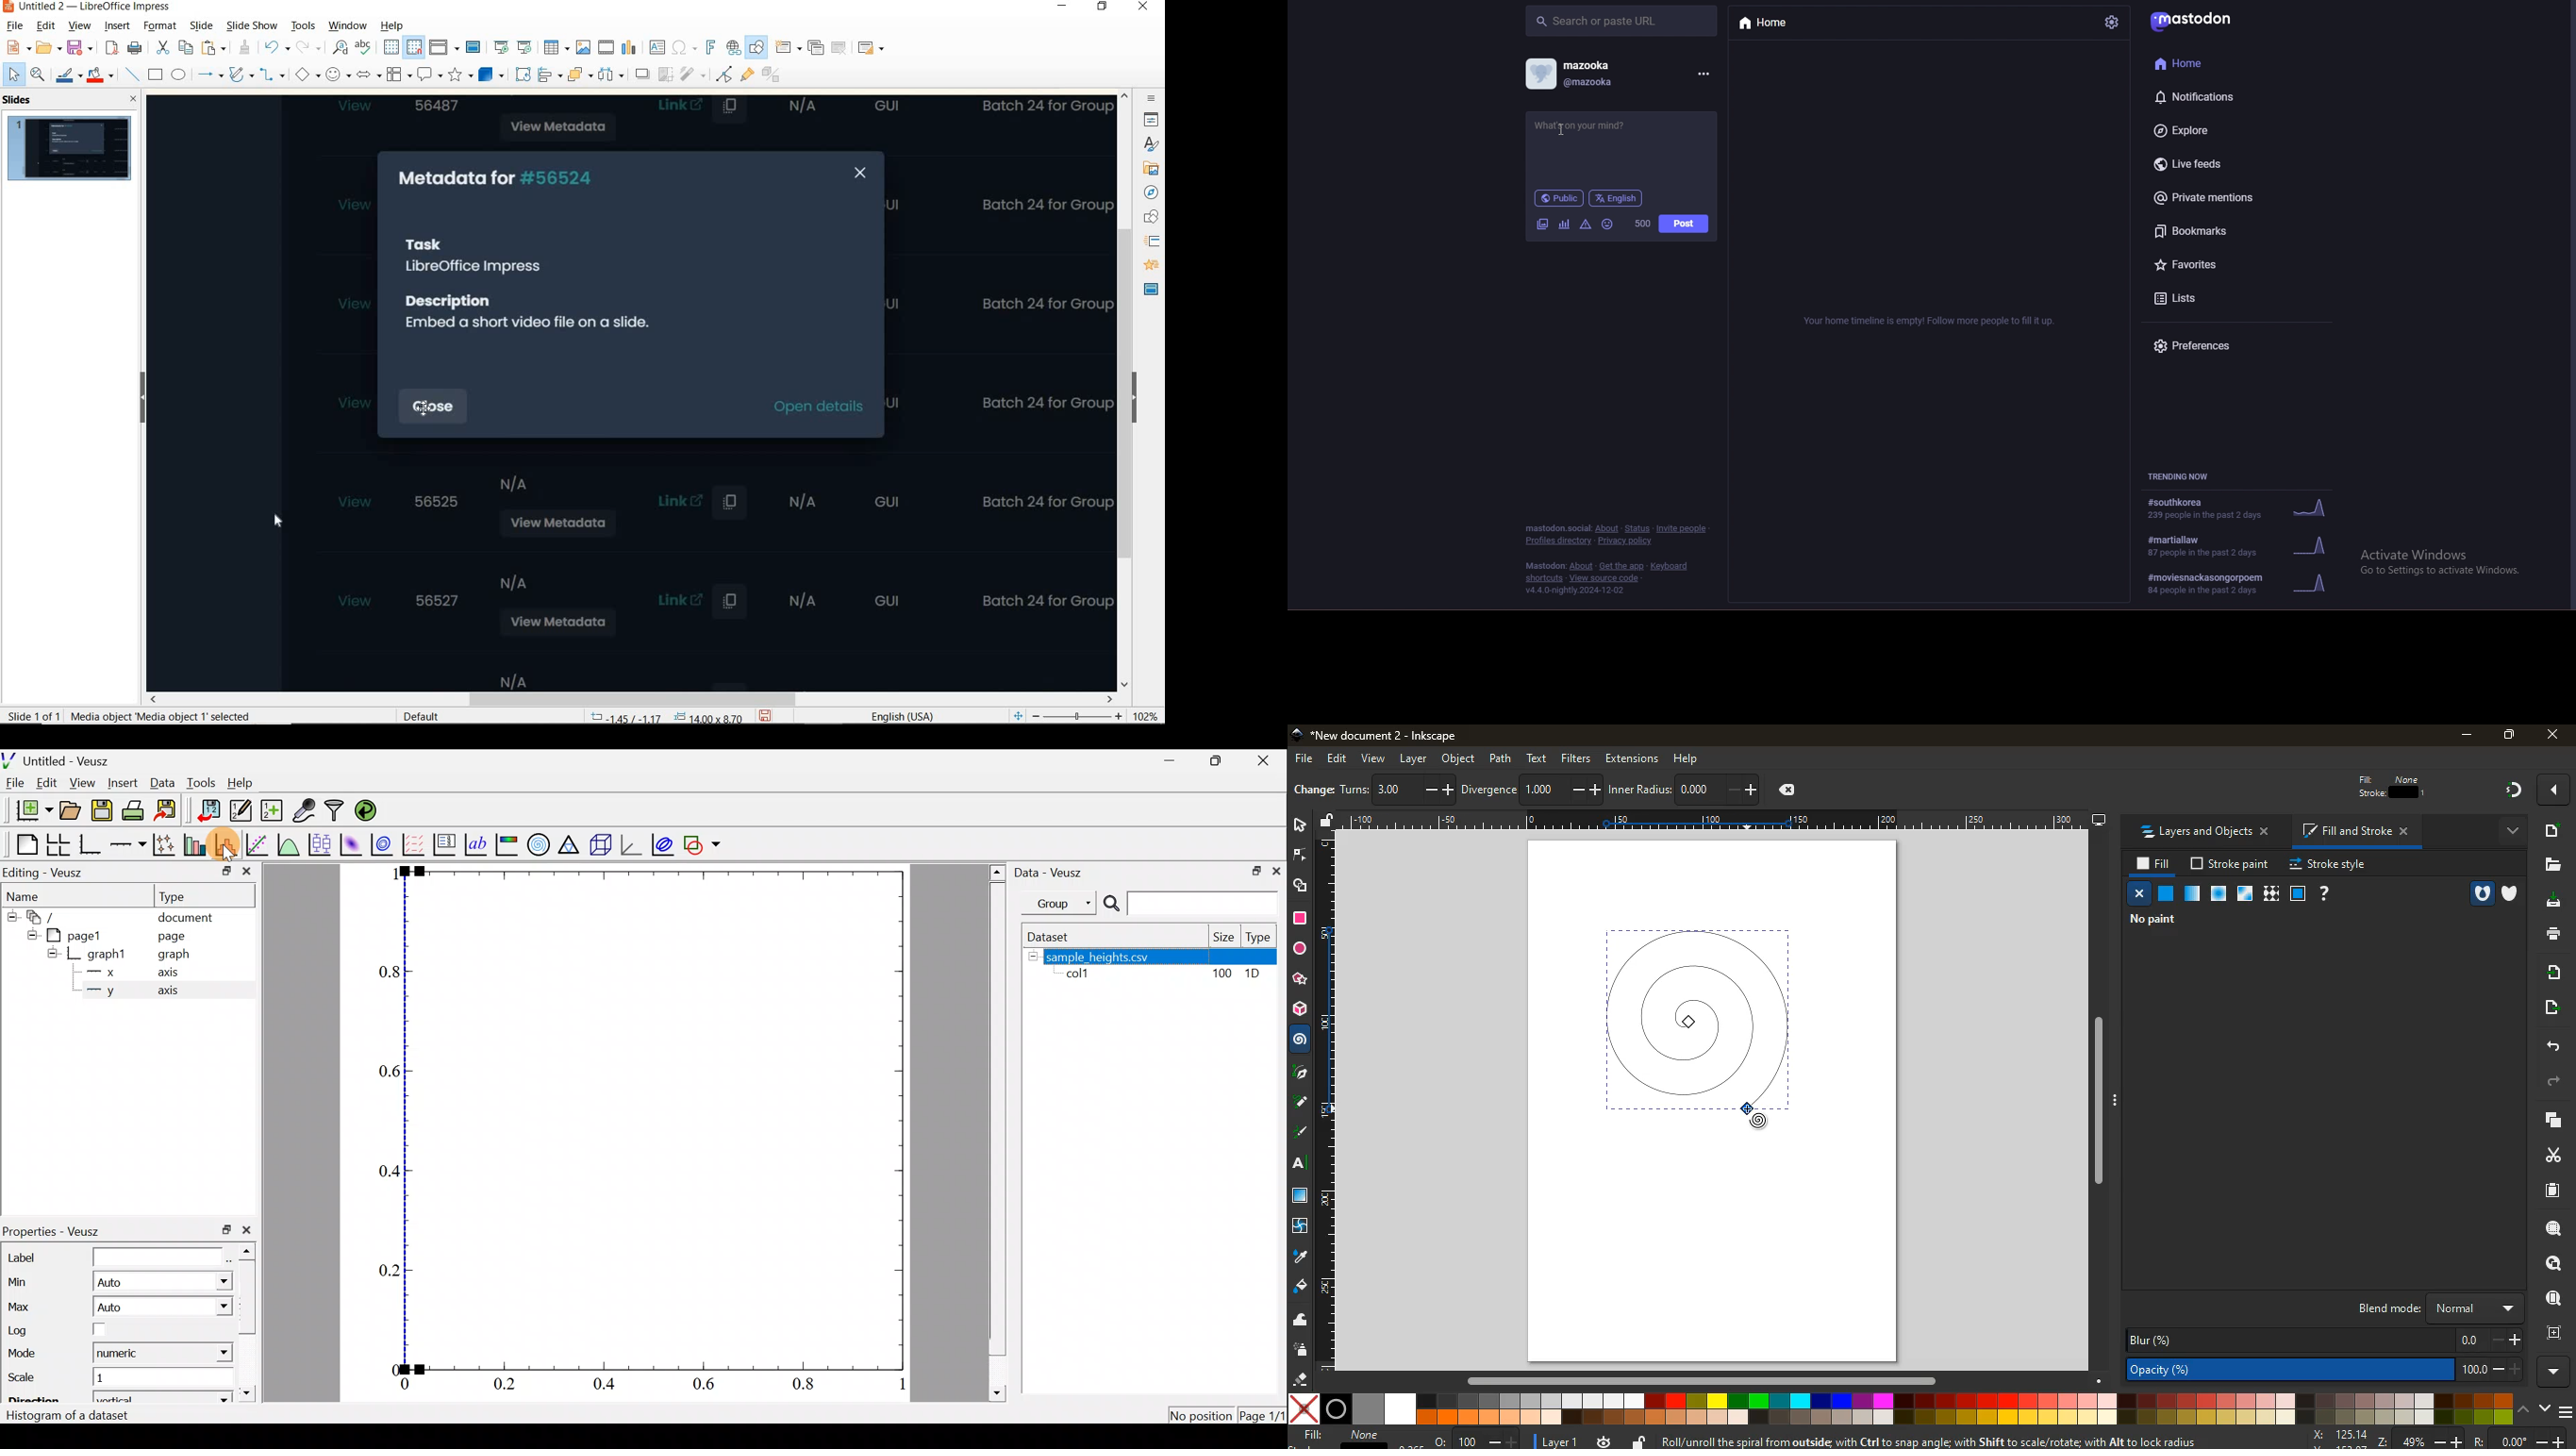 Image resolution: width=2576 pixels, height=1456 pixels. I want to click on spiral, so click(1300, 1040).